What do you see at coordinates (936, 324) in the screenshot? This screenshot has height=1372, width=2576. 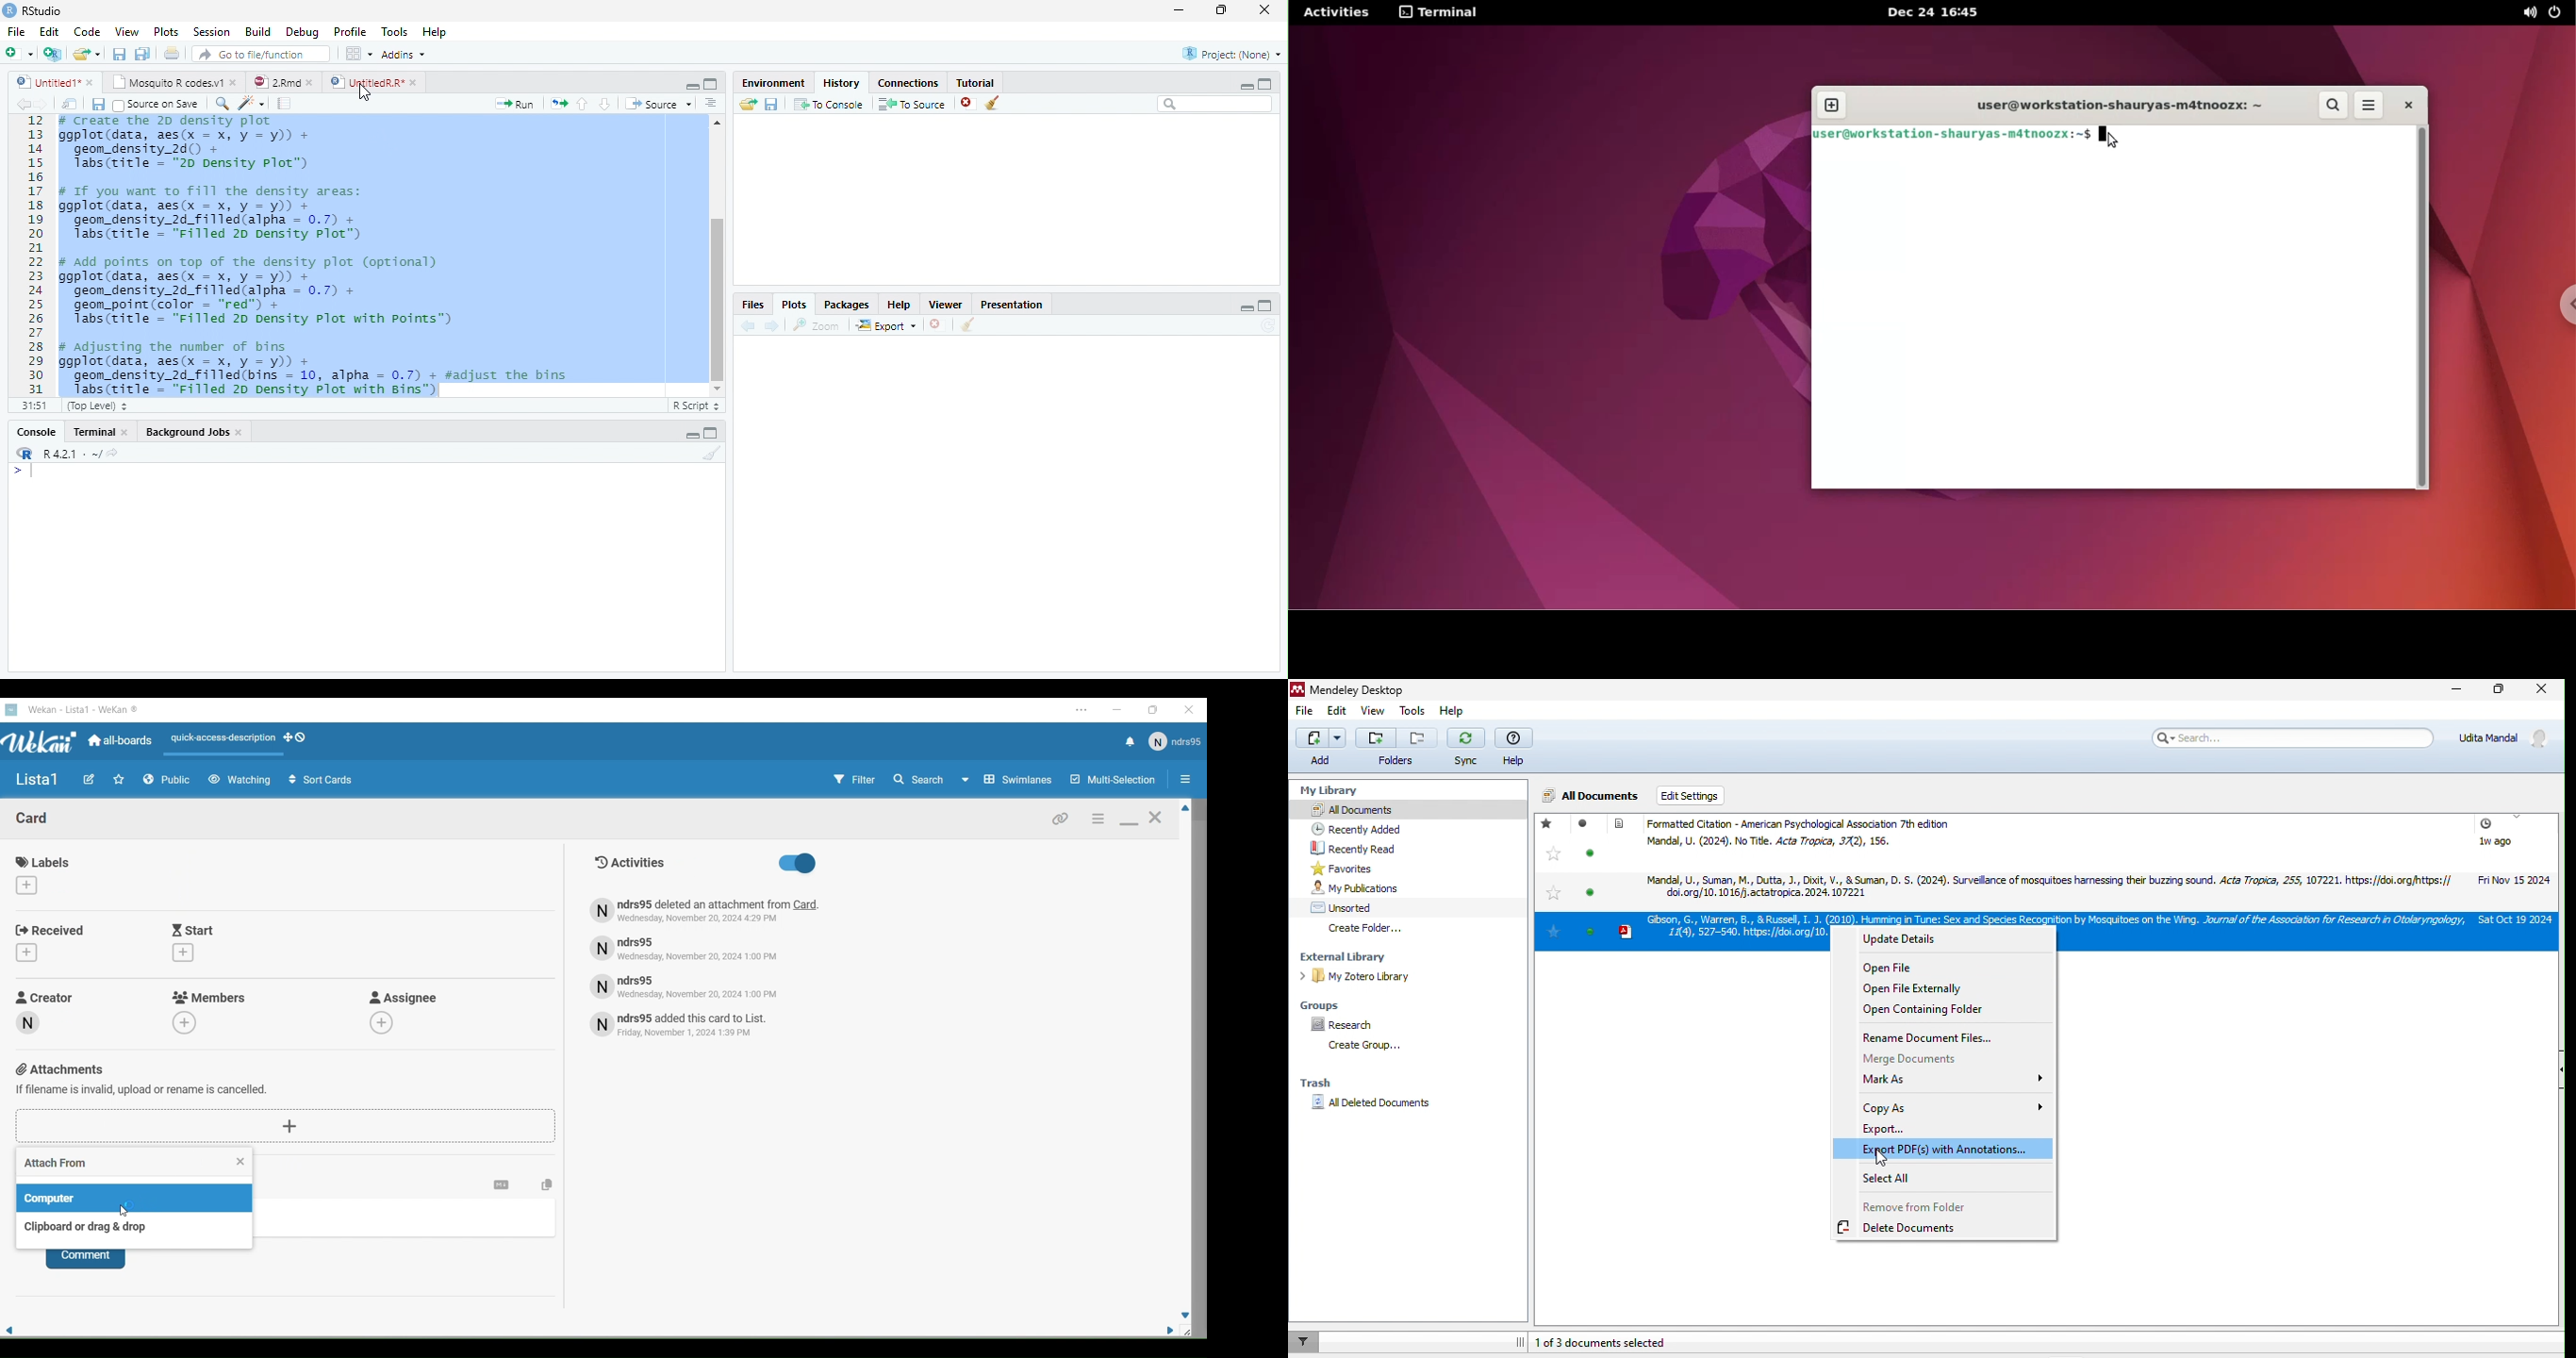 I see `close` at bounding box center [936, 324].